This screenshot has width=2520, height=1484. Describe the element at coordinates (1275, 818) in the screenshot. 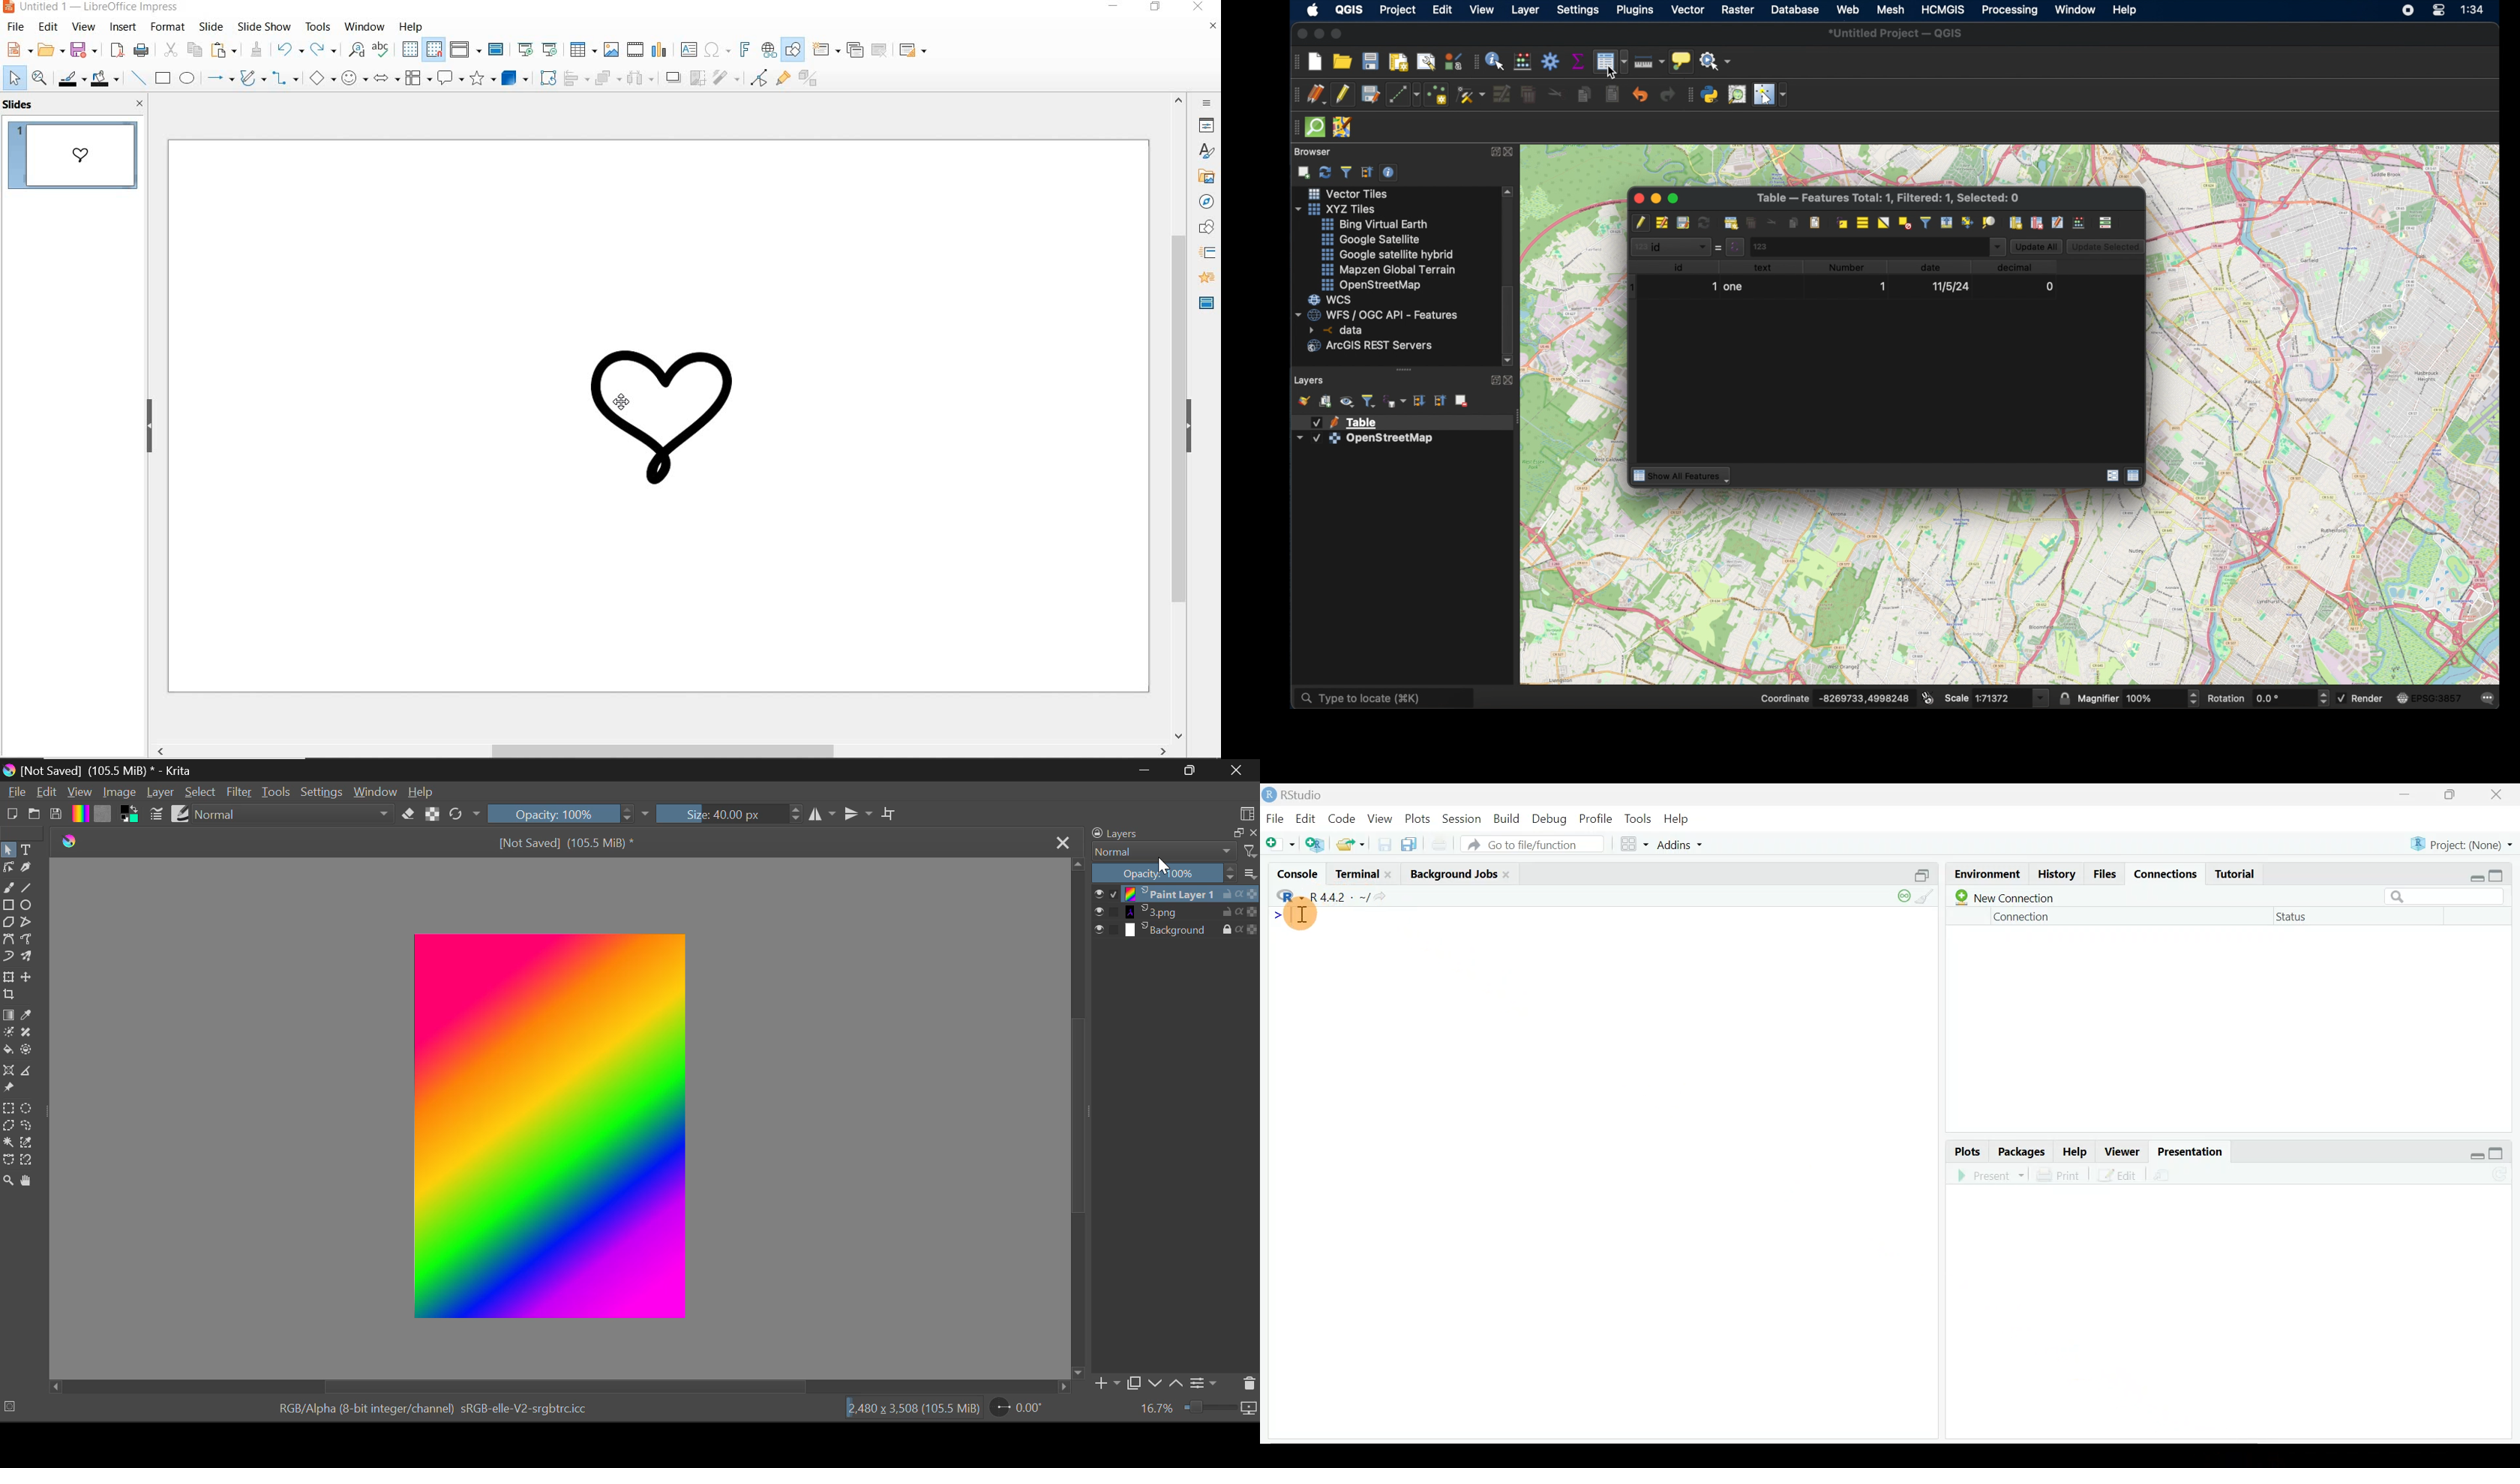

I see `File` at that location.